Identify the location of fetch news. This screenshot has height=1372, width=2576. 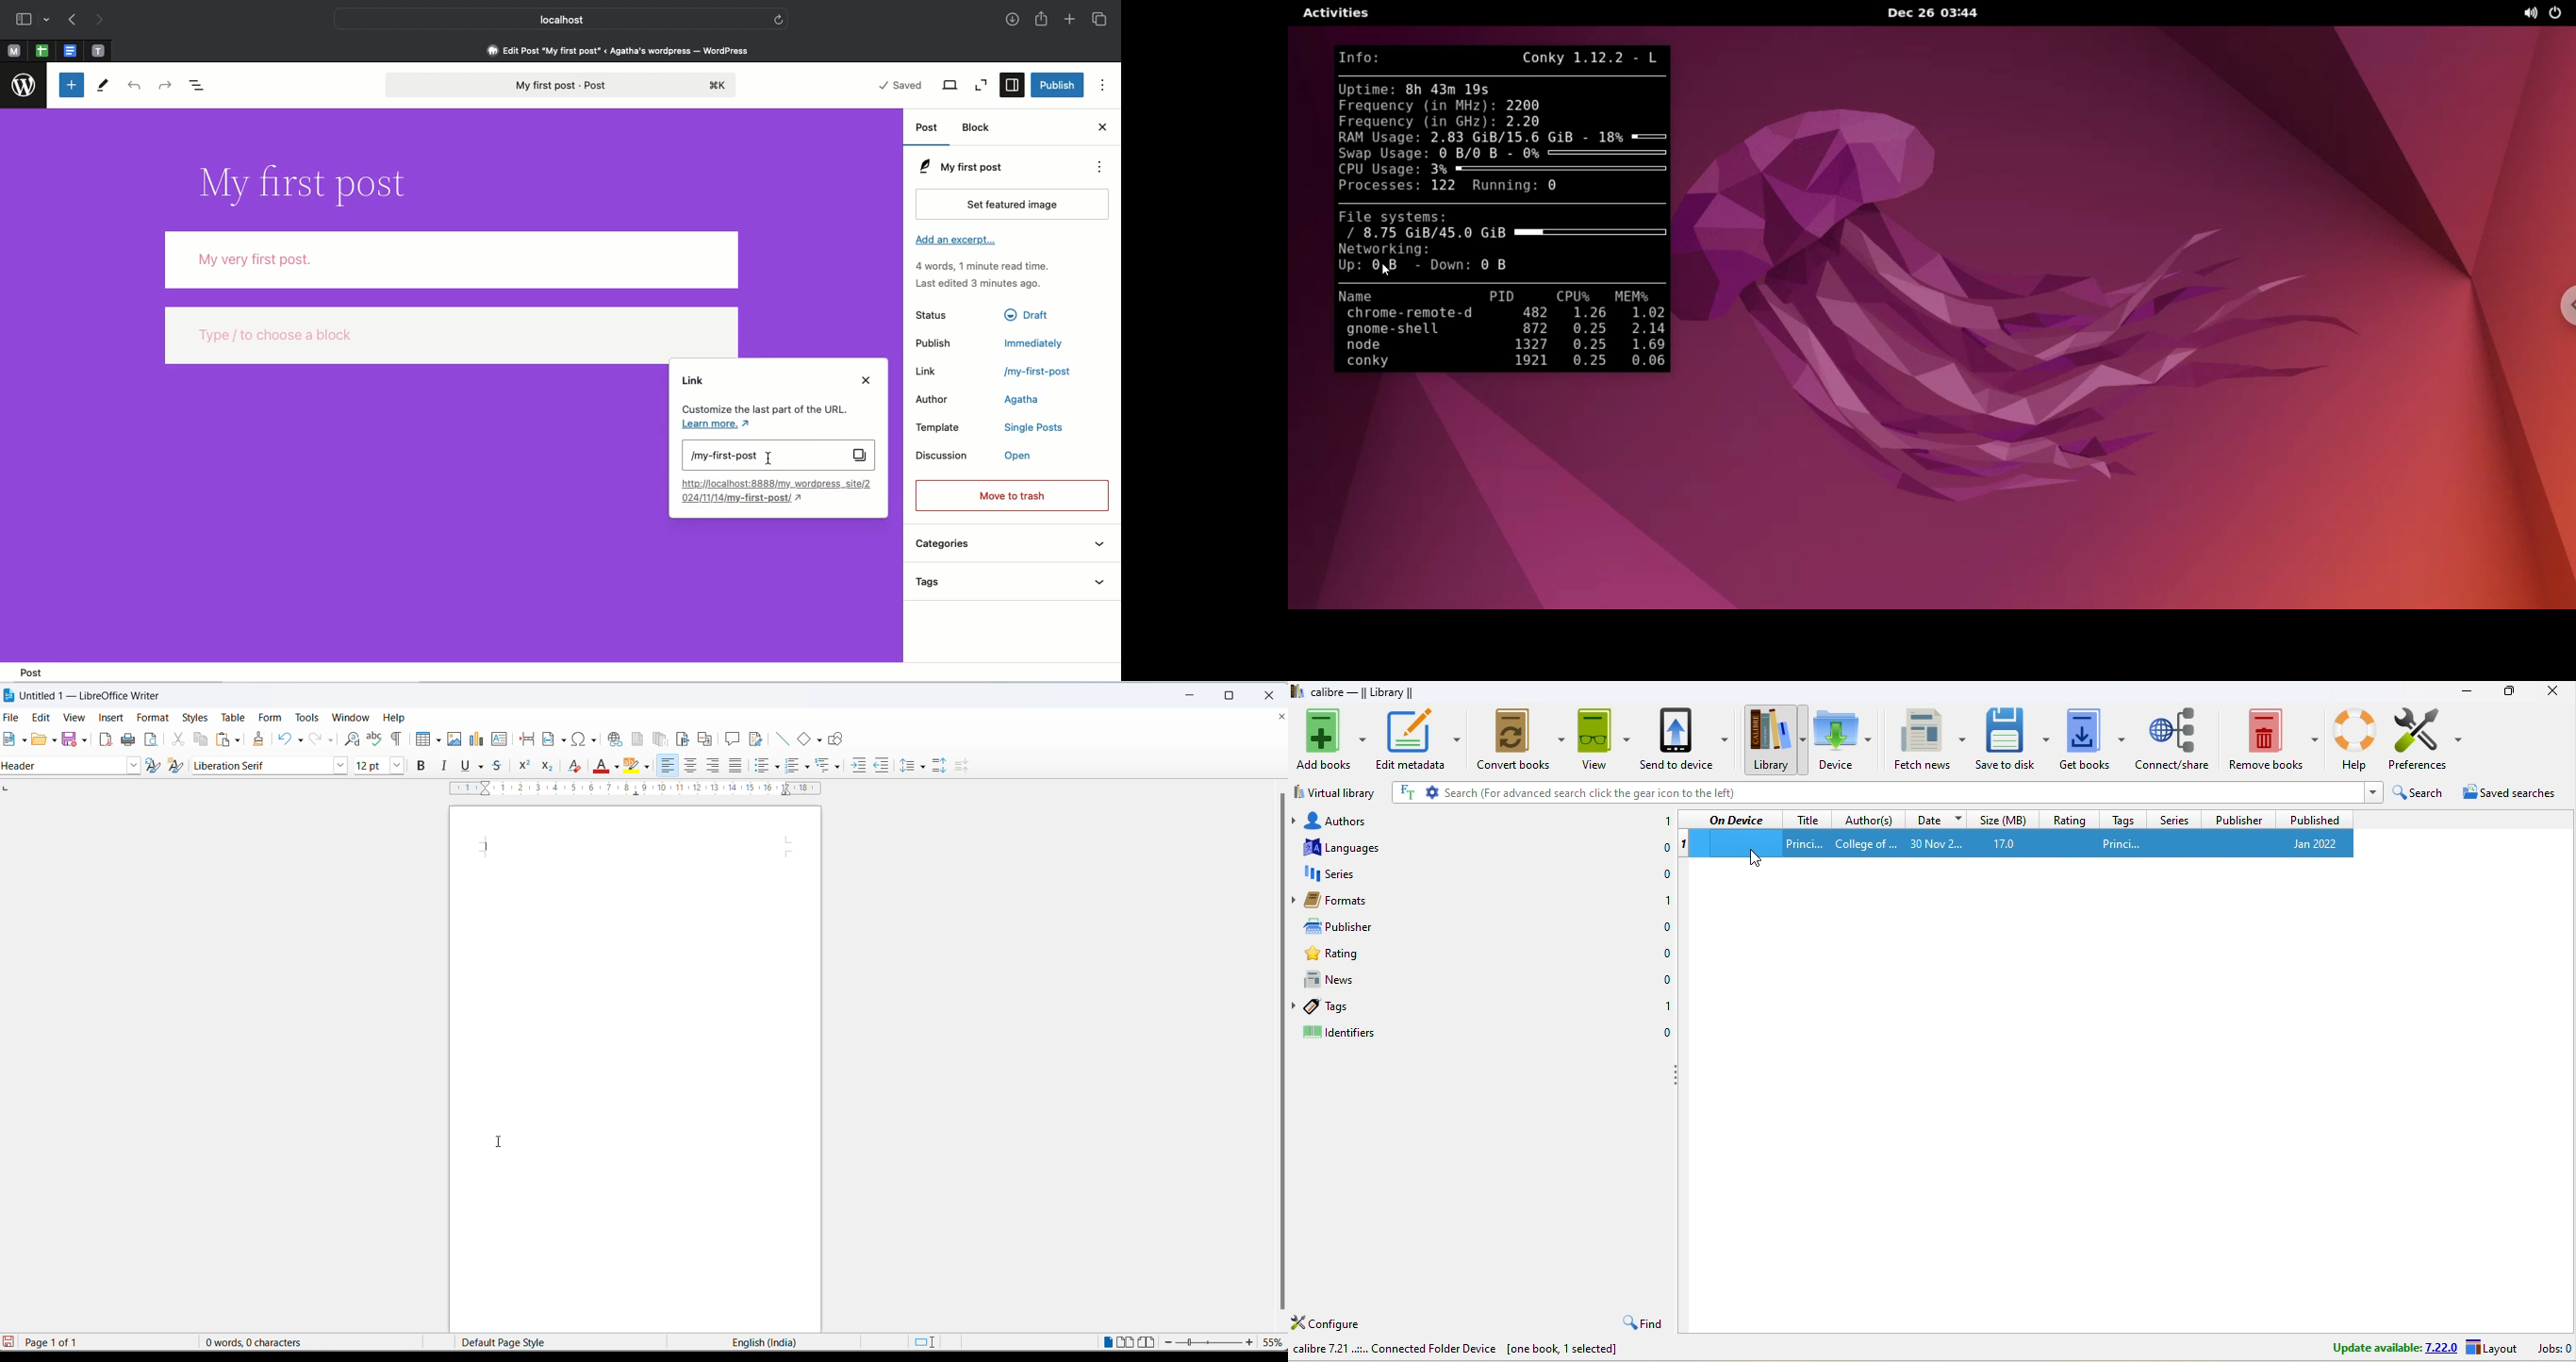
(1931, 738).